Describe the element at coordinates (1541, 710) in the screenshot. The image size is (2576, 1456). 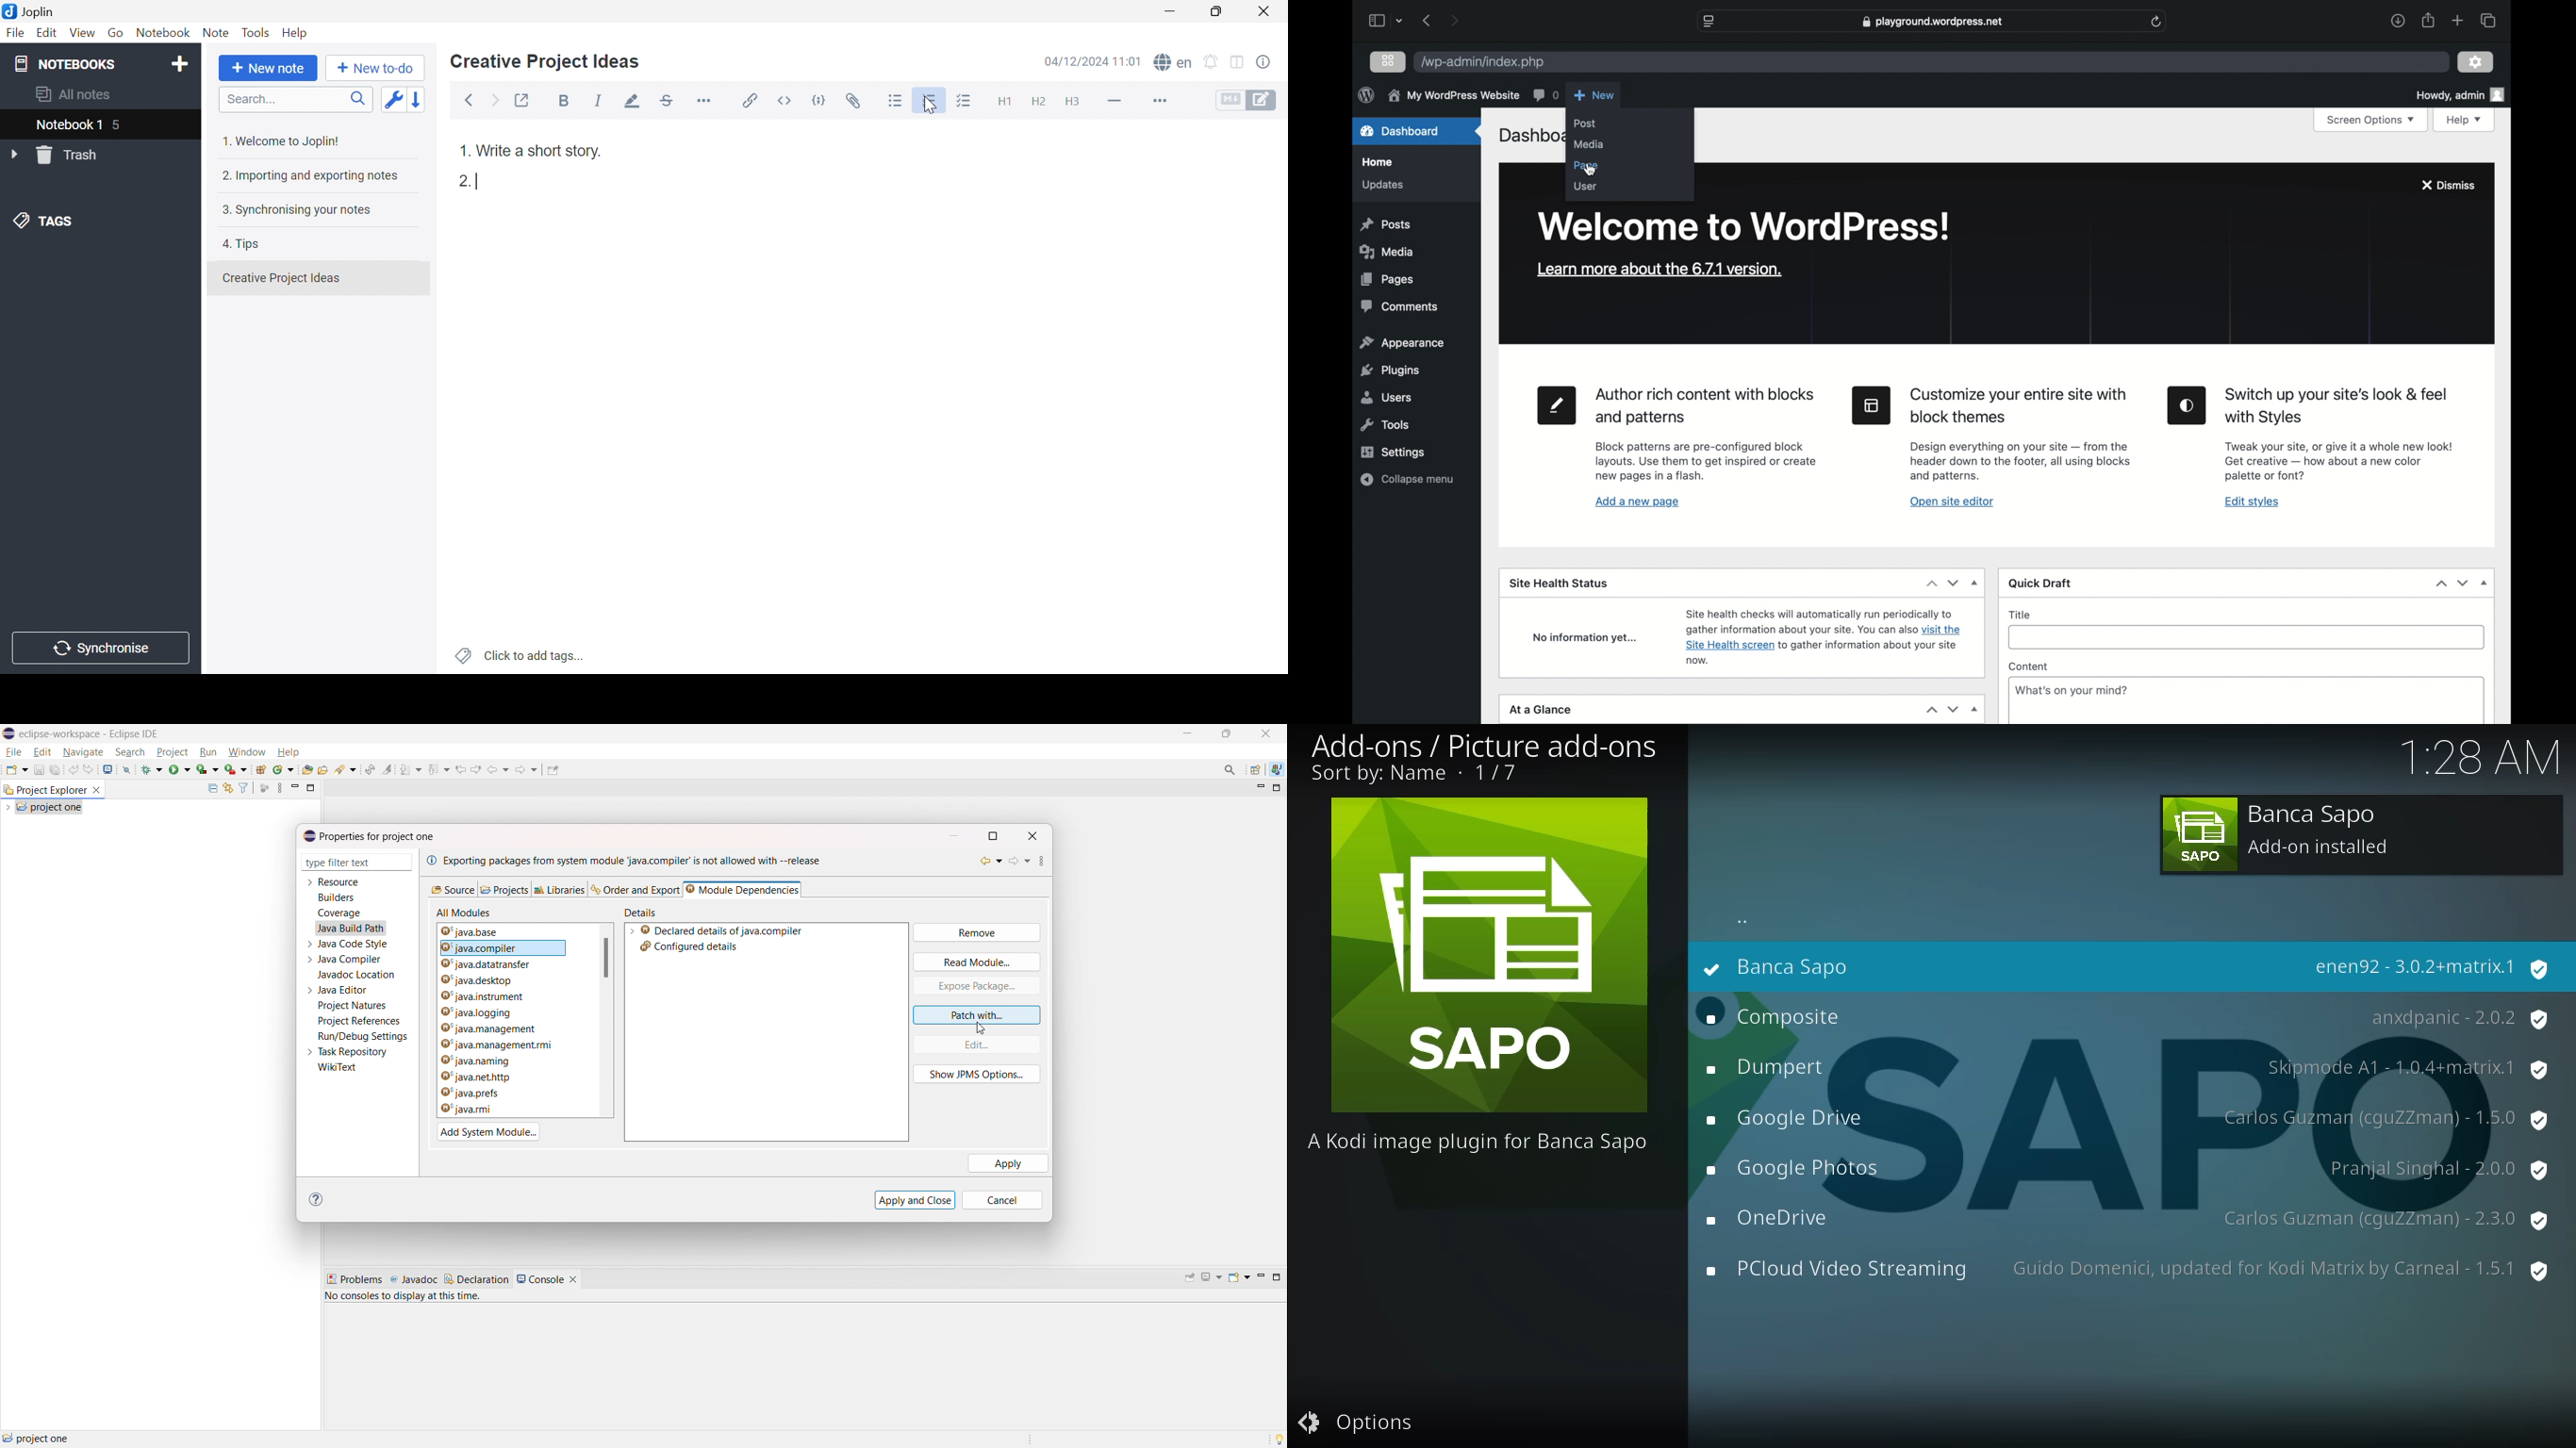
I see `at a glance` at that location.